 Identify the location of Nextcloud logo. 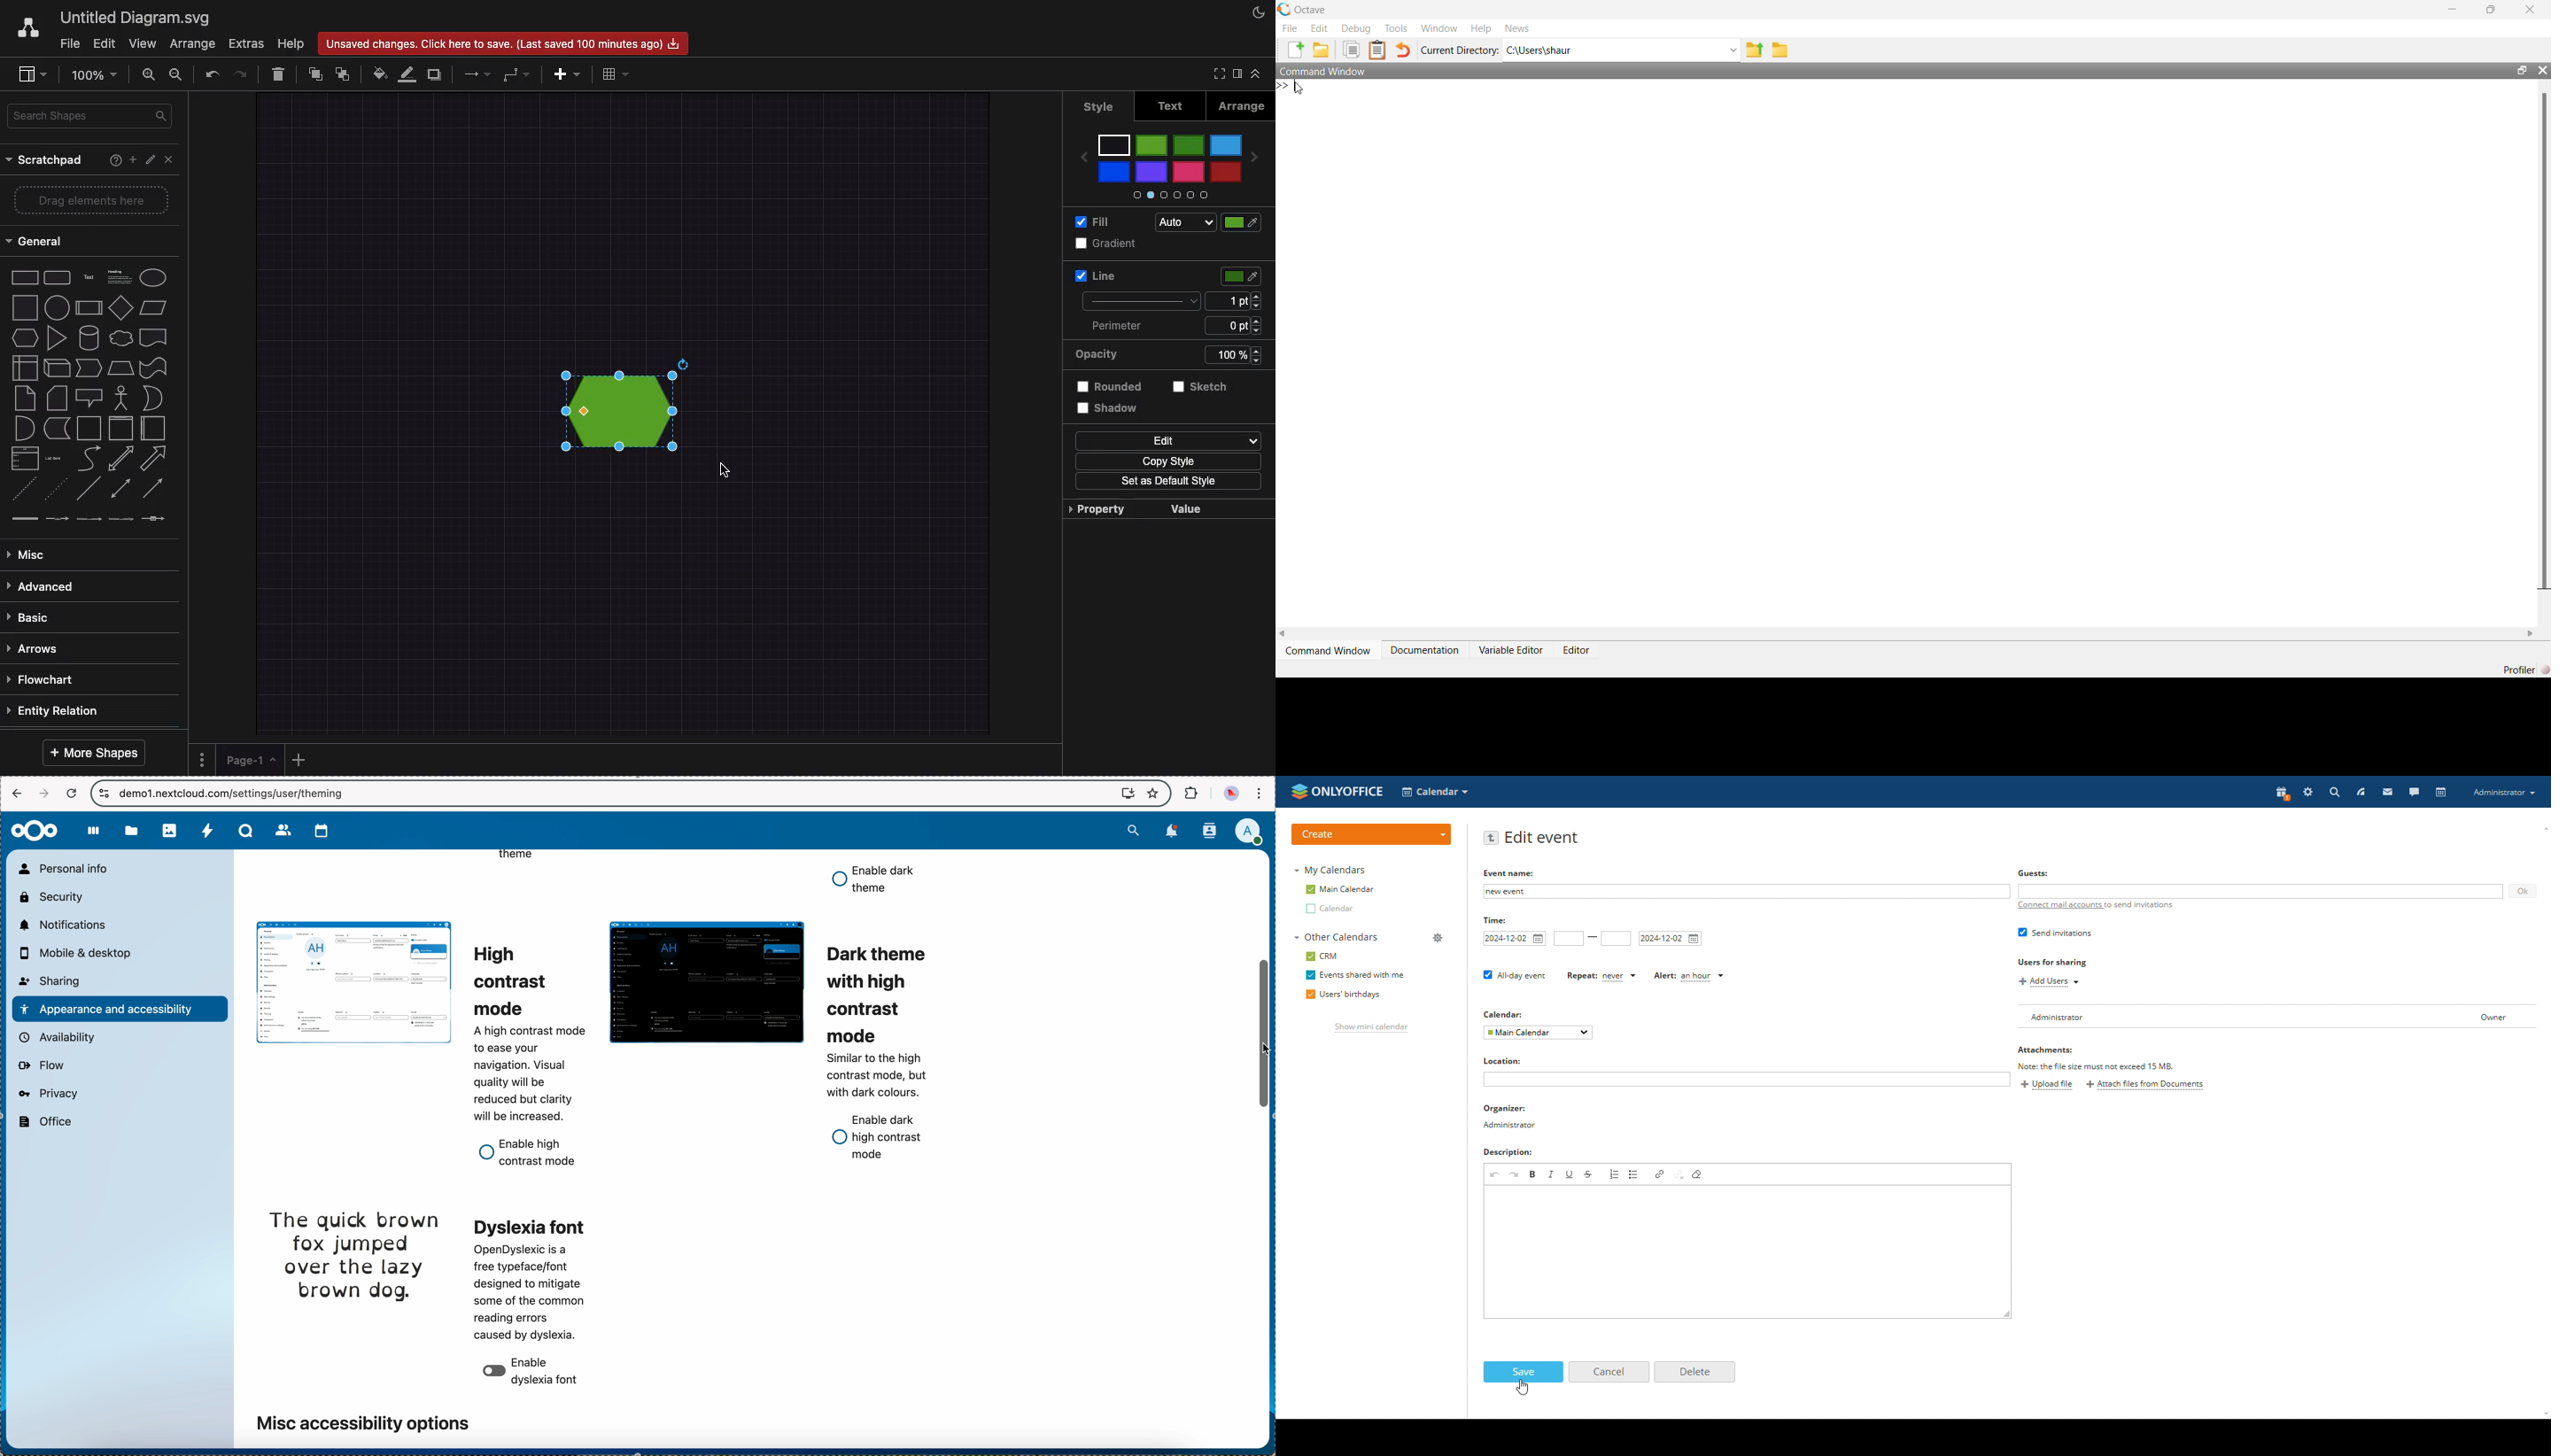
(35, 830).